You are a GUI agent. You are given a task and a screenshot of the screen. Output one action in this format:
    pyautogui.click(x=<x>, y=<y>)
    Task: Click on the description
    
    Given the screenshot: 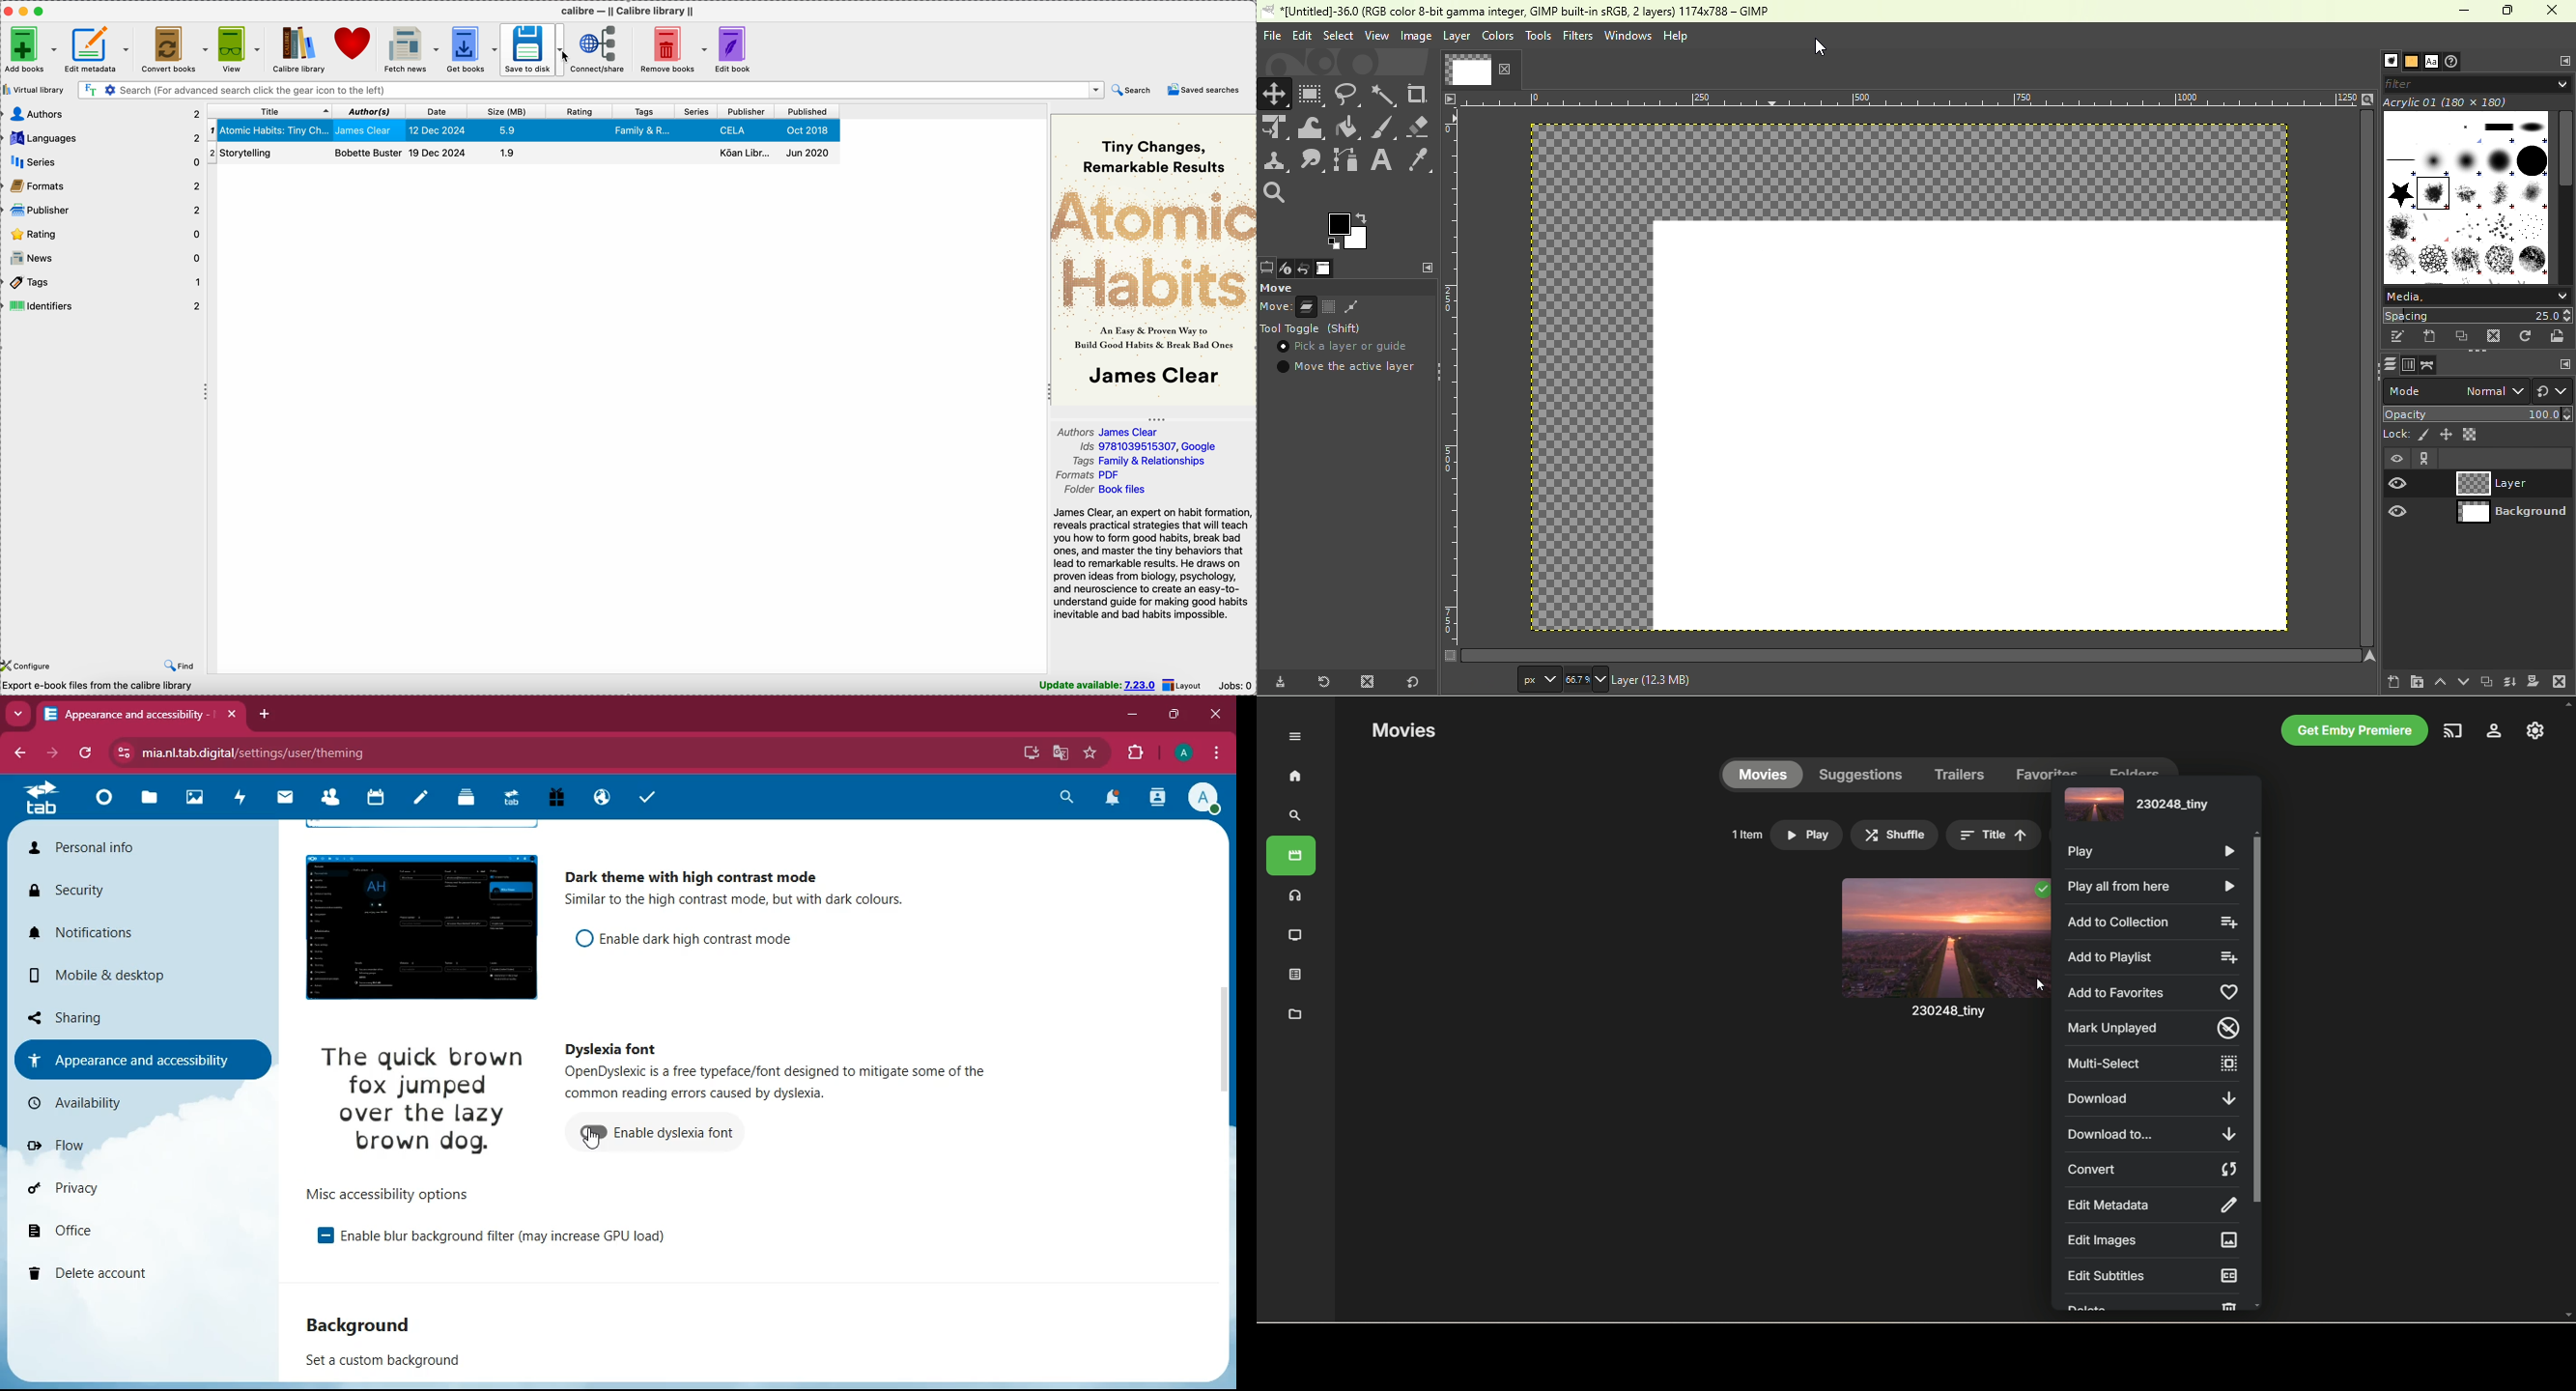 What is the action you would take?
    pyautogui.click(x=776, y=1085)
    